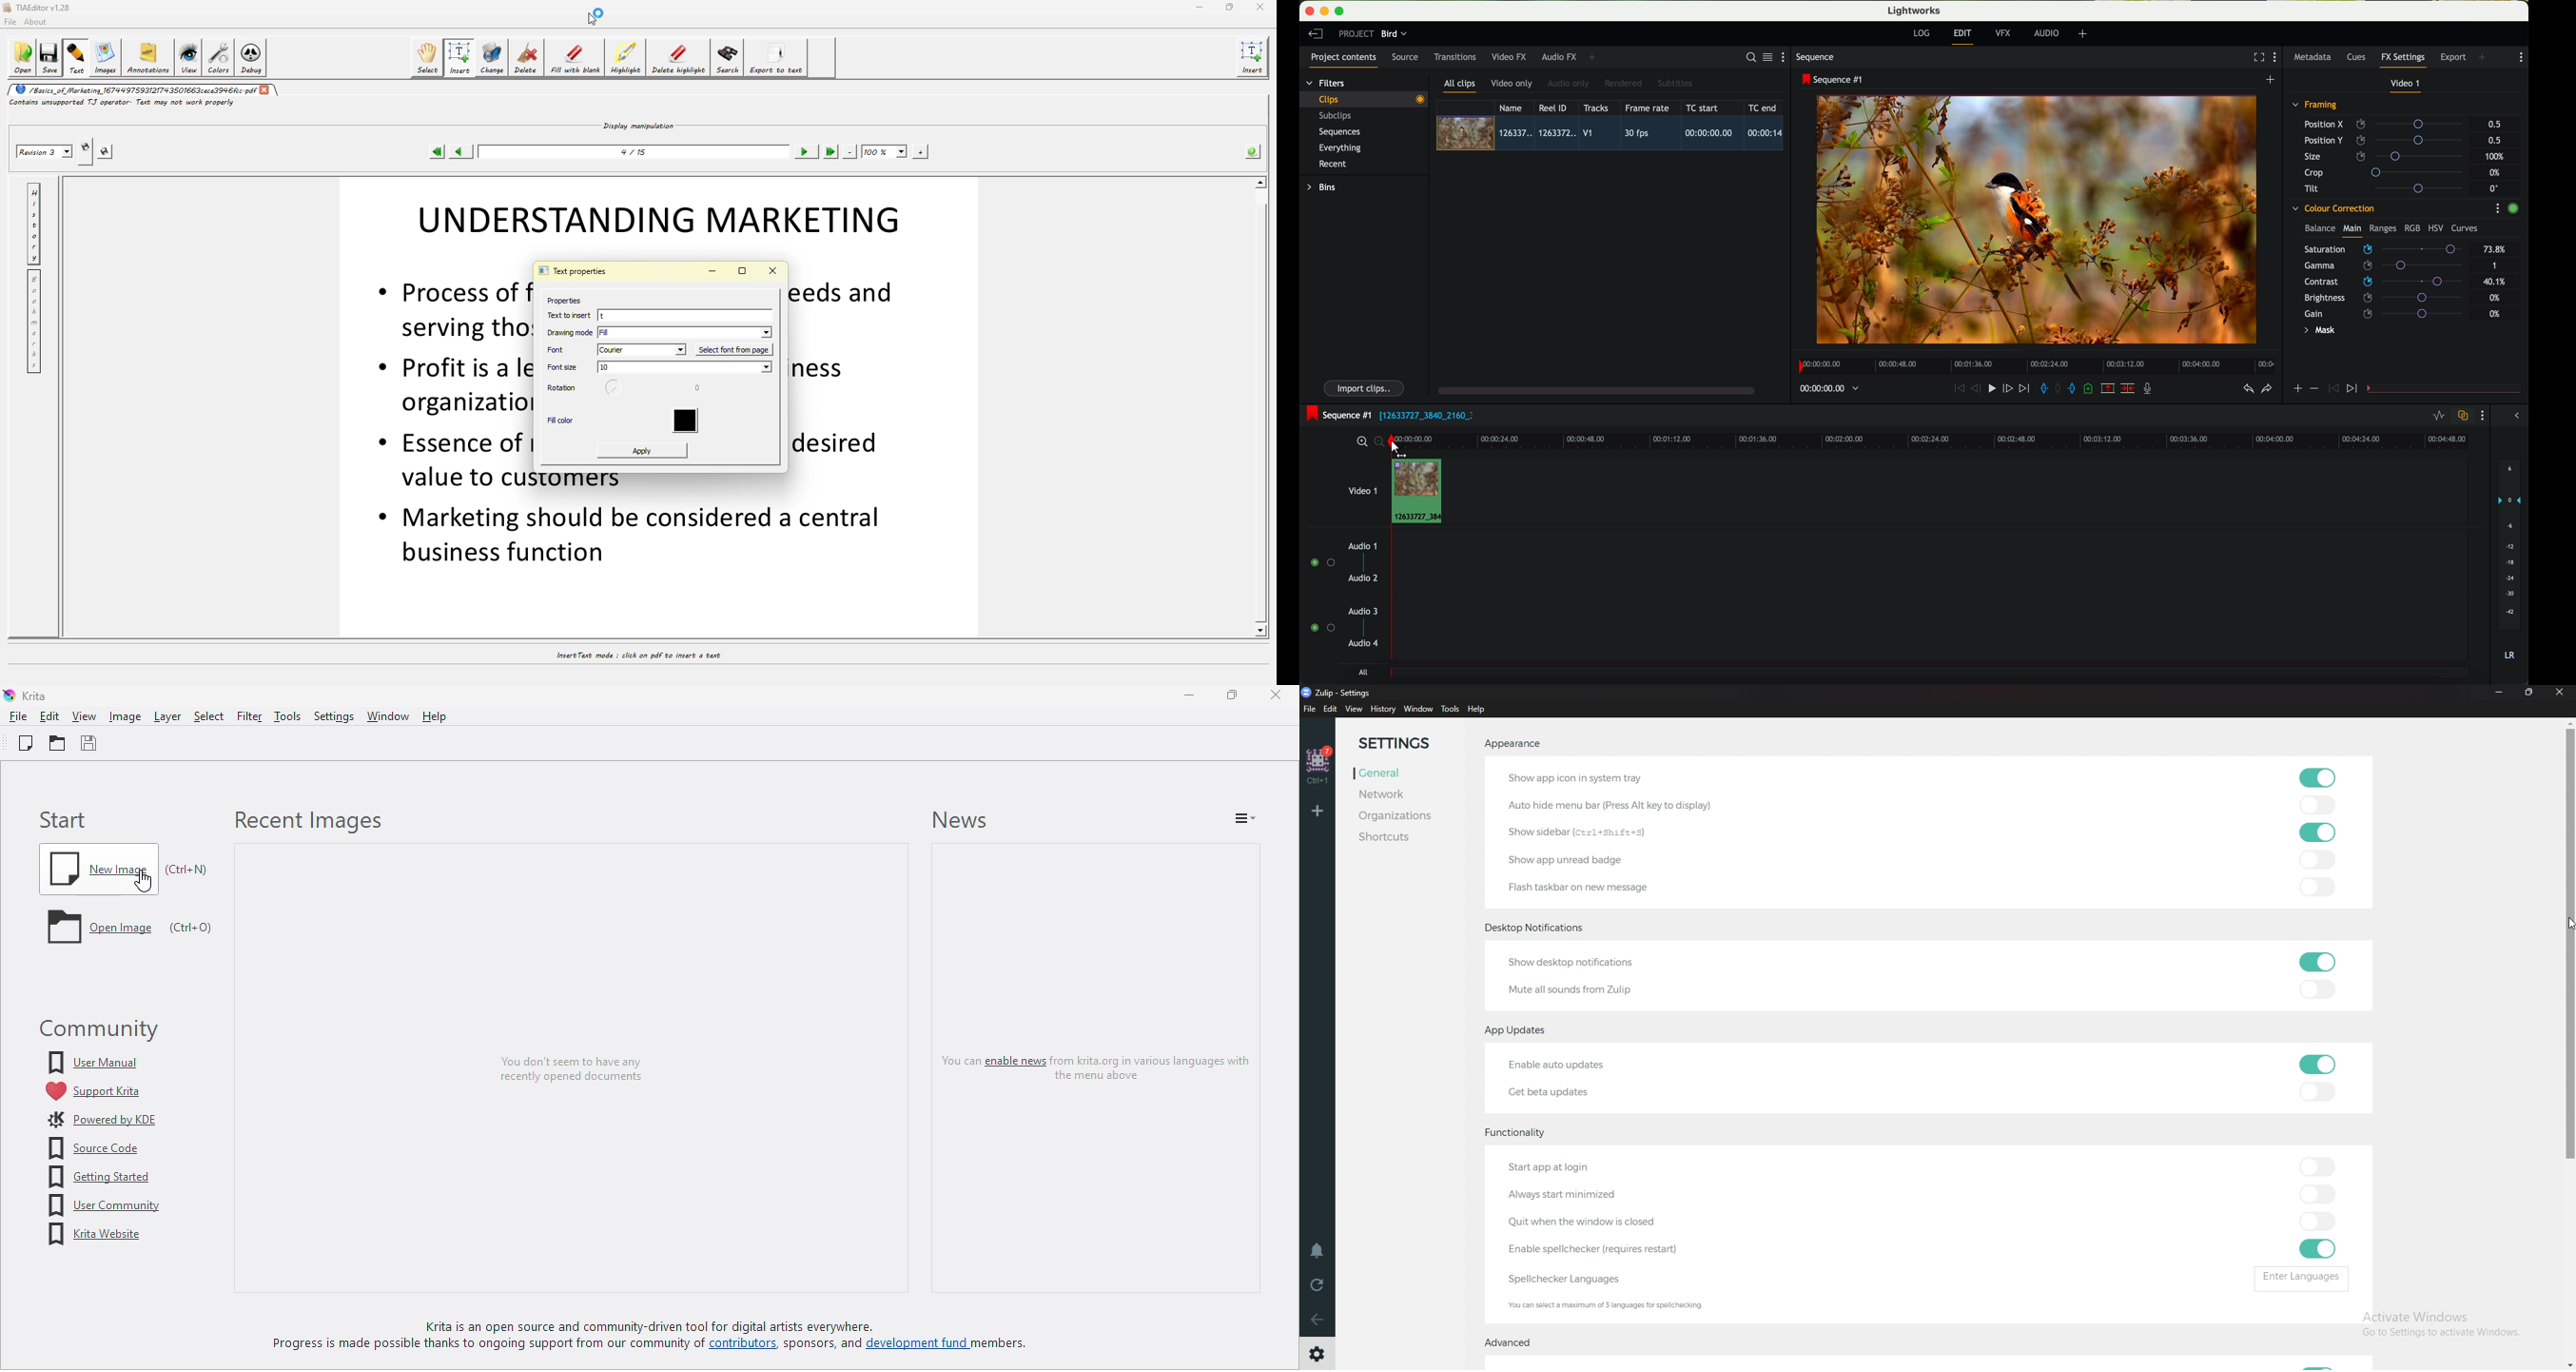  Describe the element at coordinates (143, 881) in the screenshot. I see `cursor` at that location.